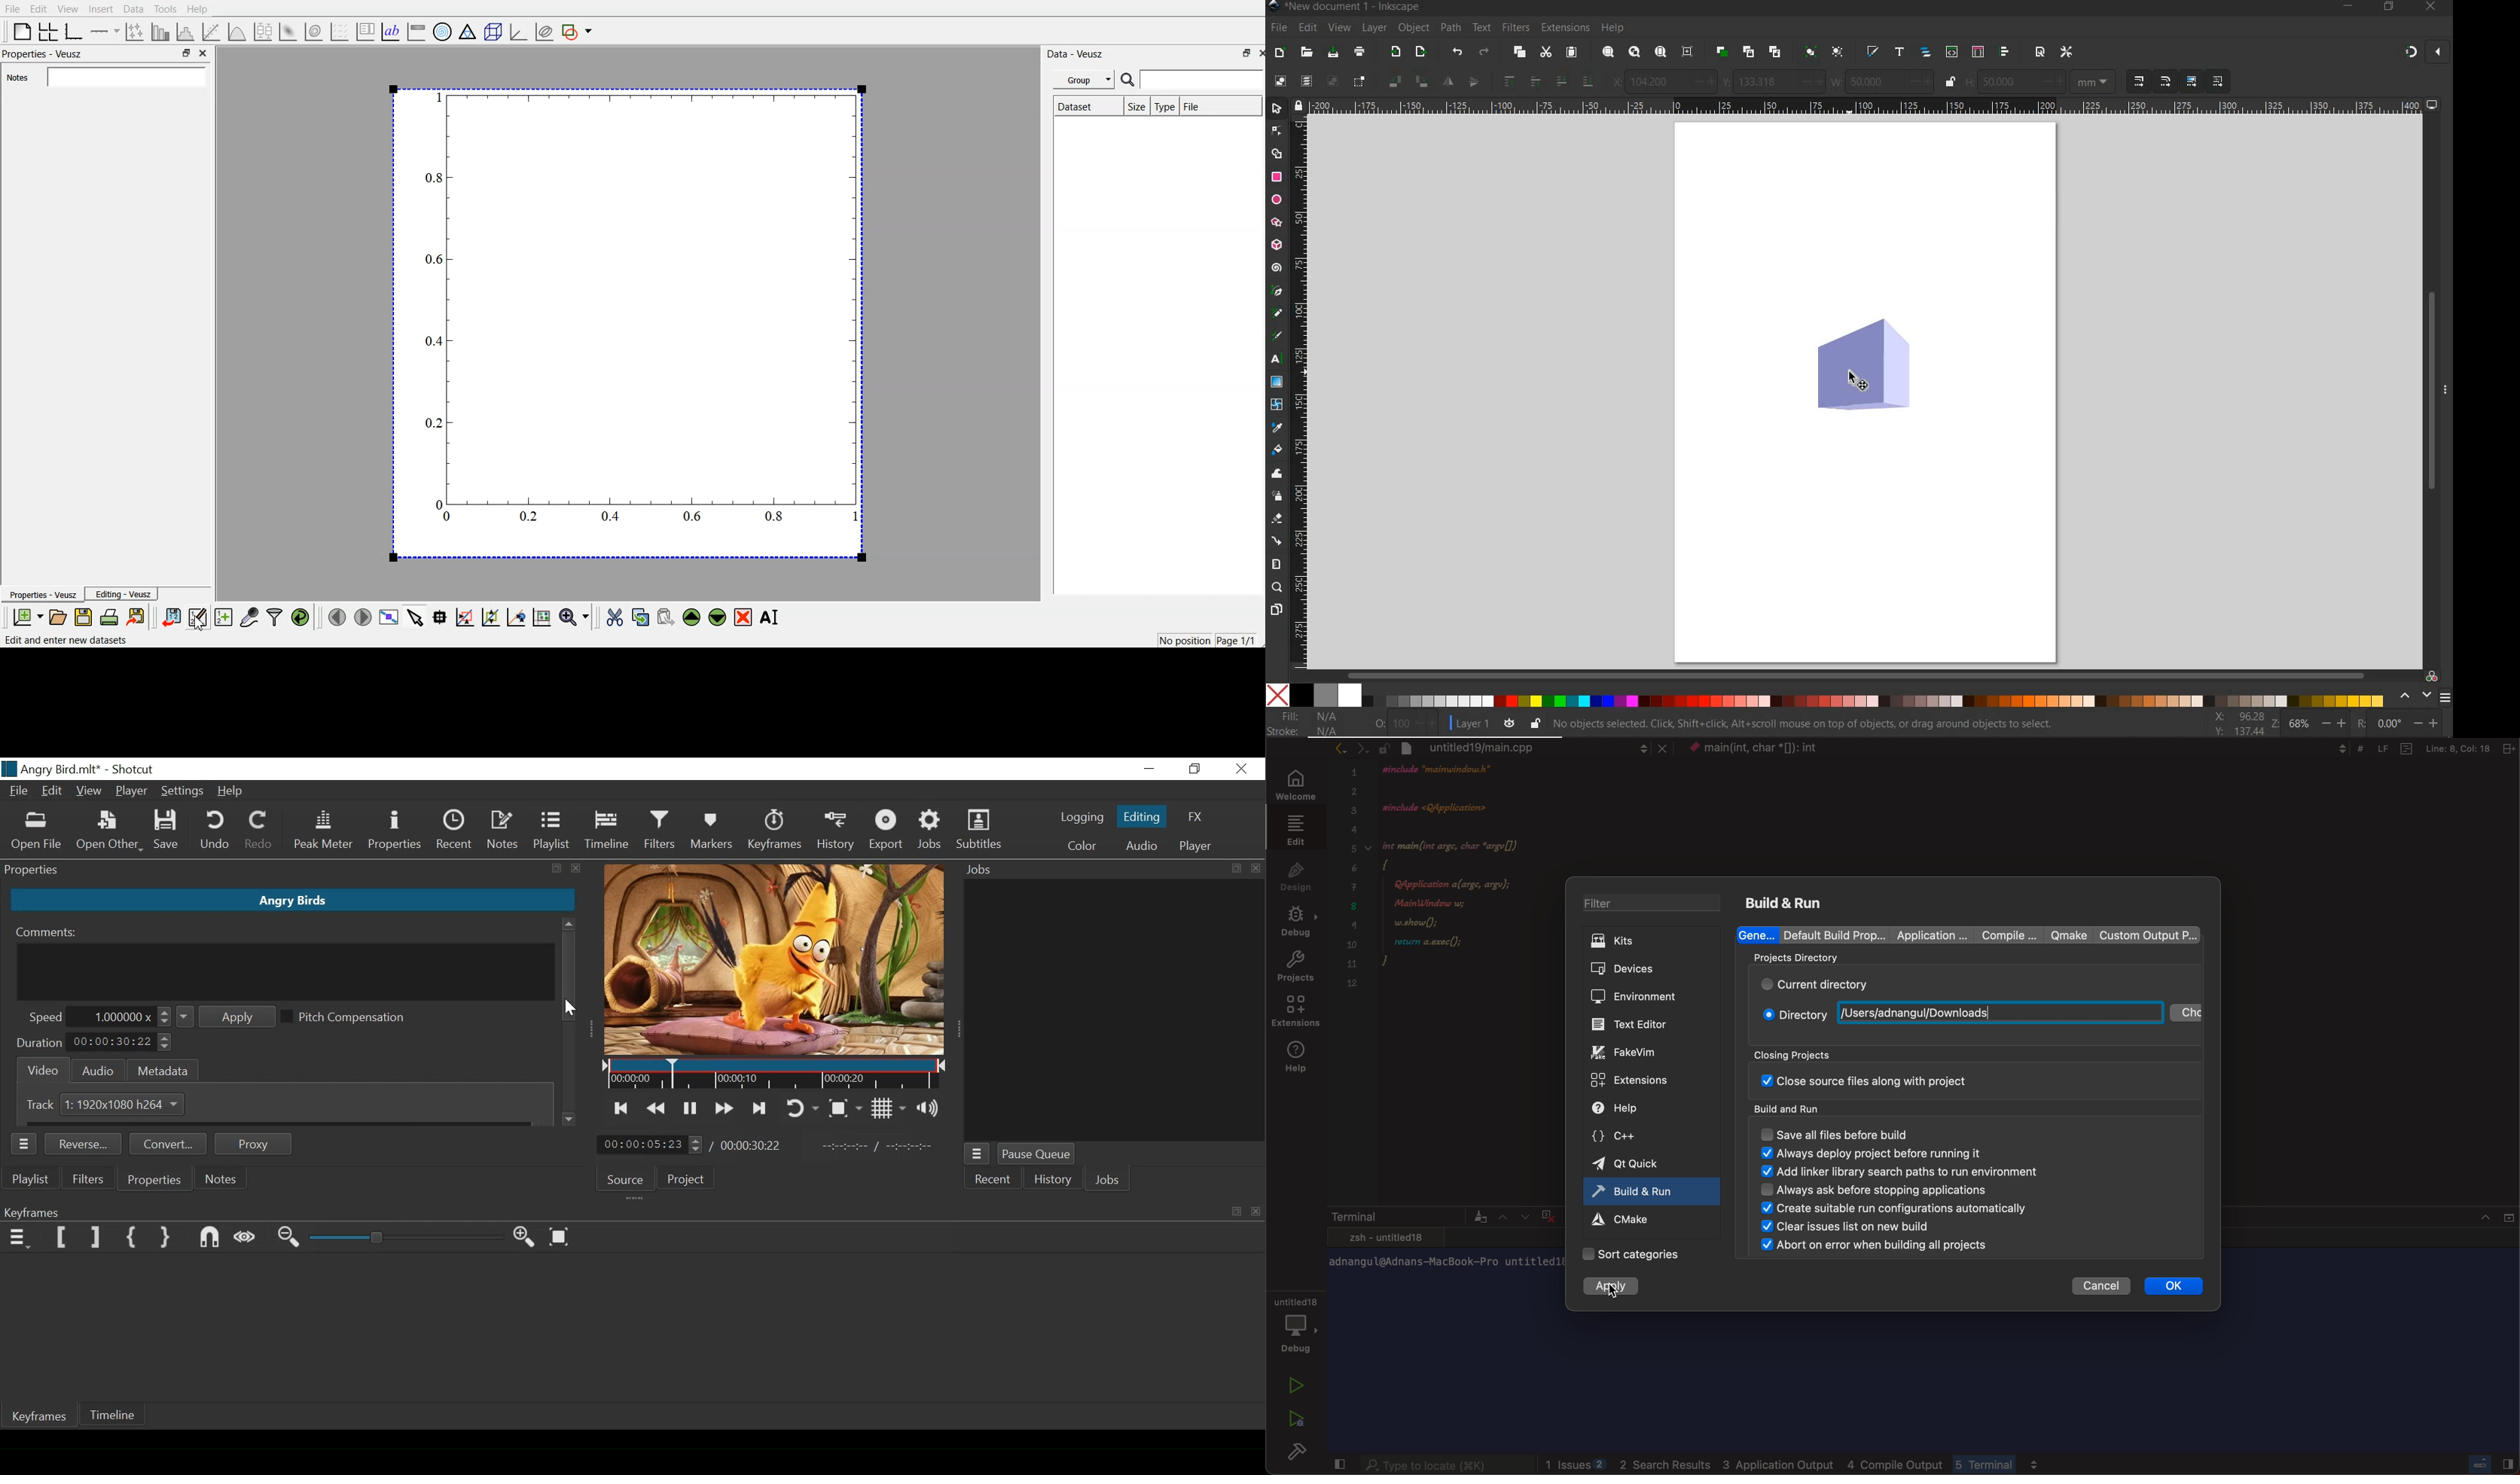 The image size is (2520, 1484). Describe the element at coordinates (518, 29) in the screenshot. I see `3d graph` at that location.